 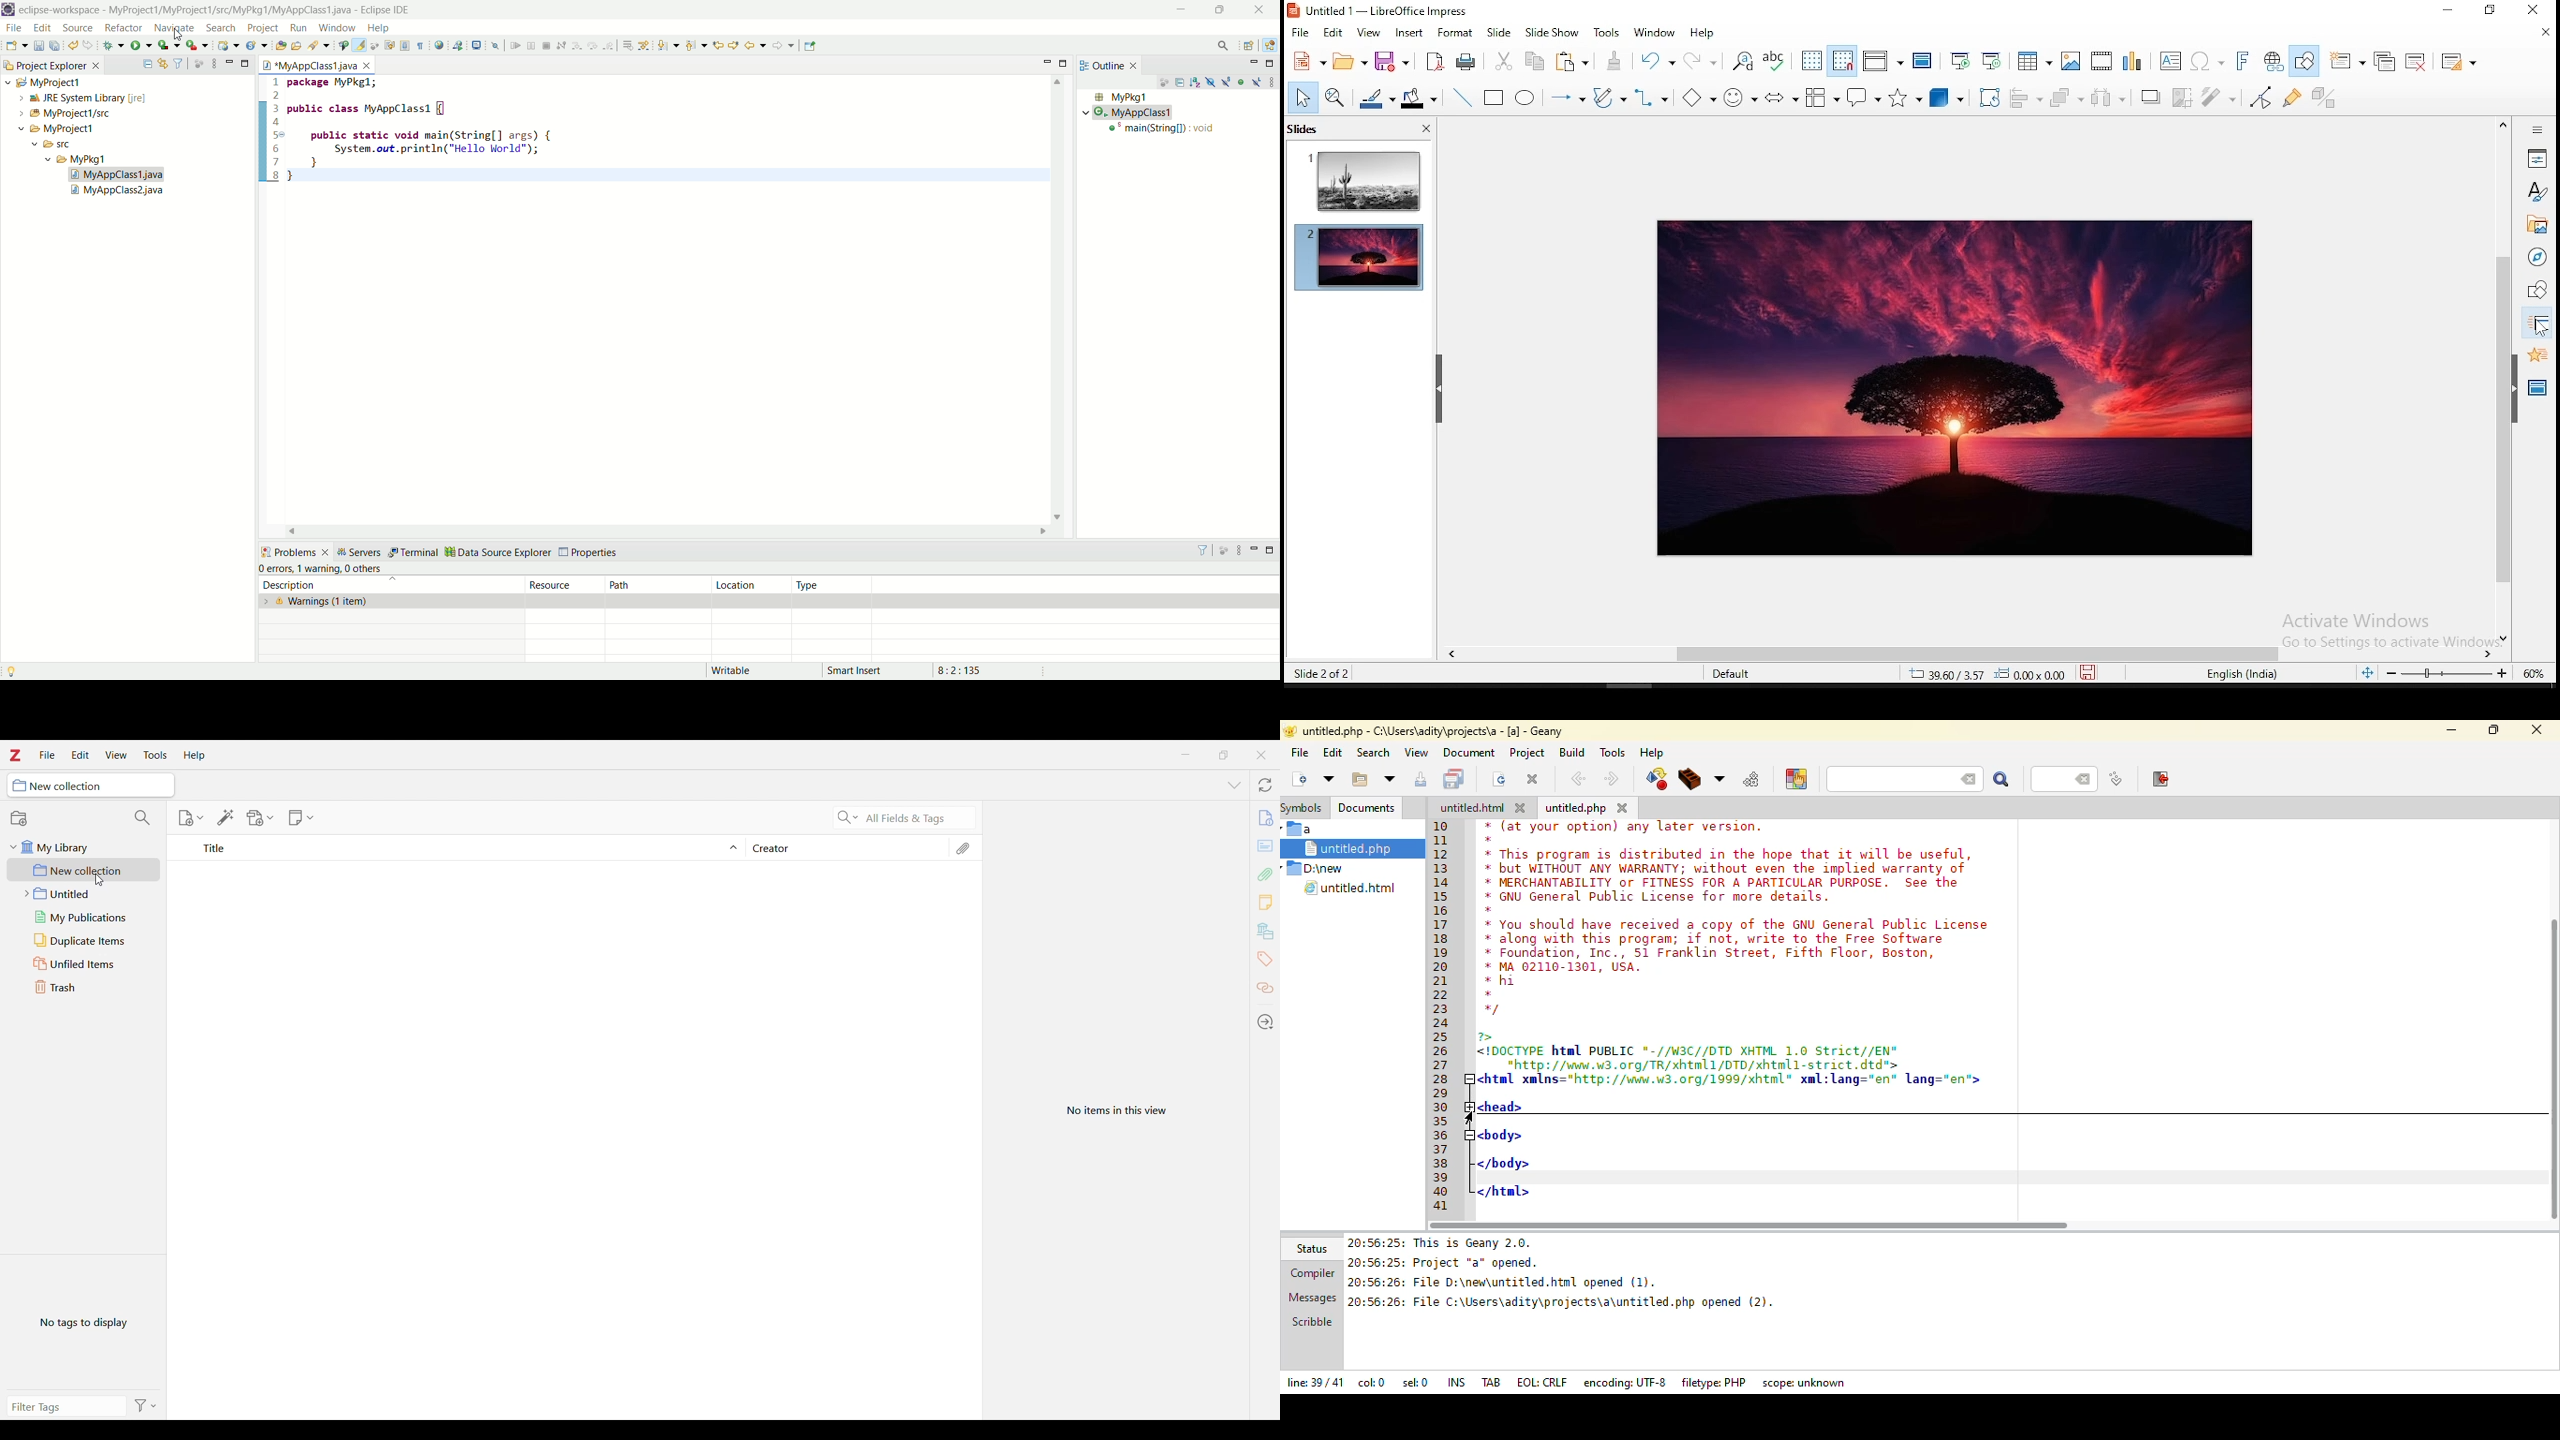 What do you see at coordinates (2102, 60) in the screenshot?
I see `insert audio and video` at bounding box center [2102, 60].